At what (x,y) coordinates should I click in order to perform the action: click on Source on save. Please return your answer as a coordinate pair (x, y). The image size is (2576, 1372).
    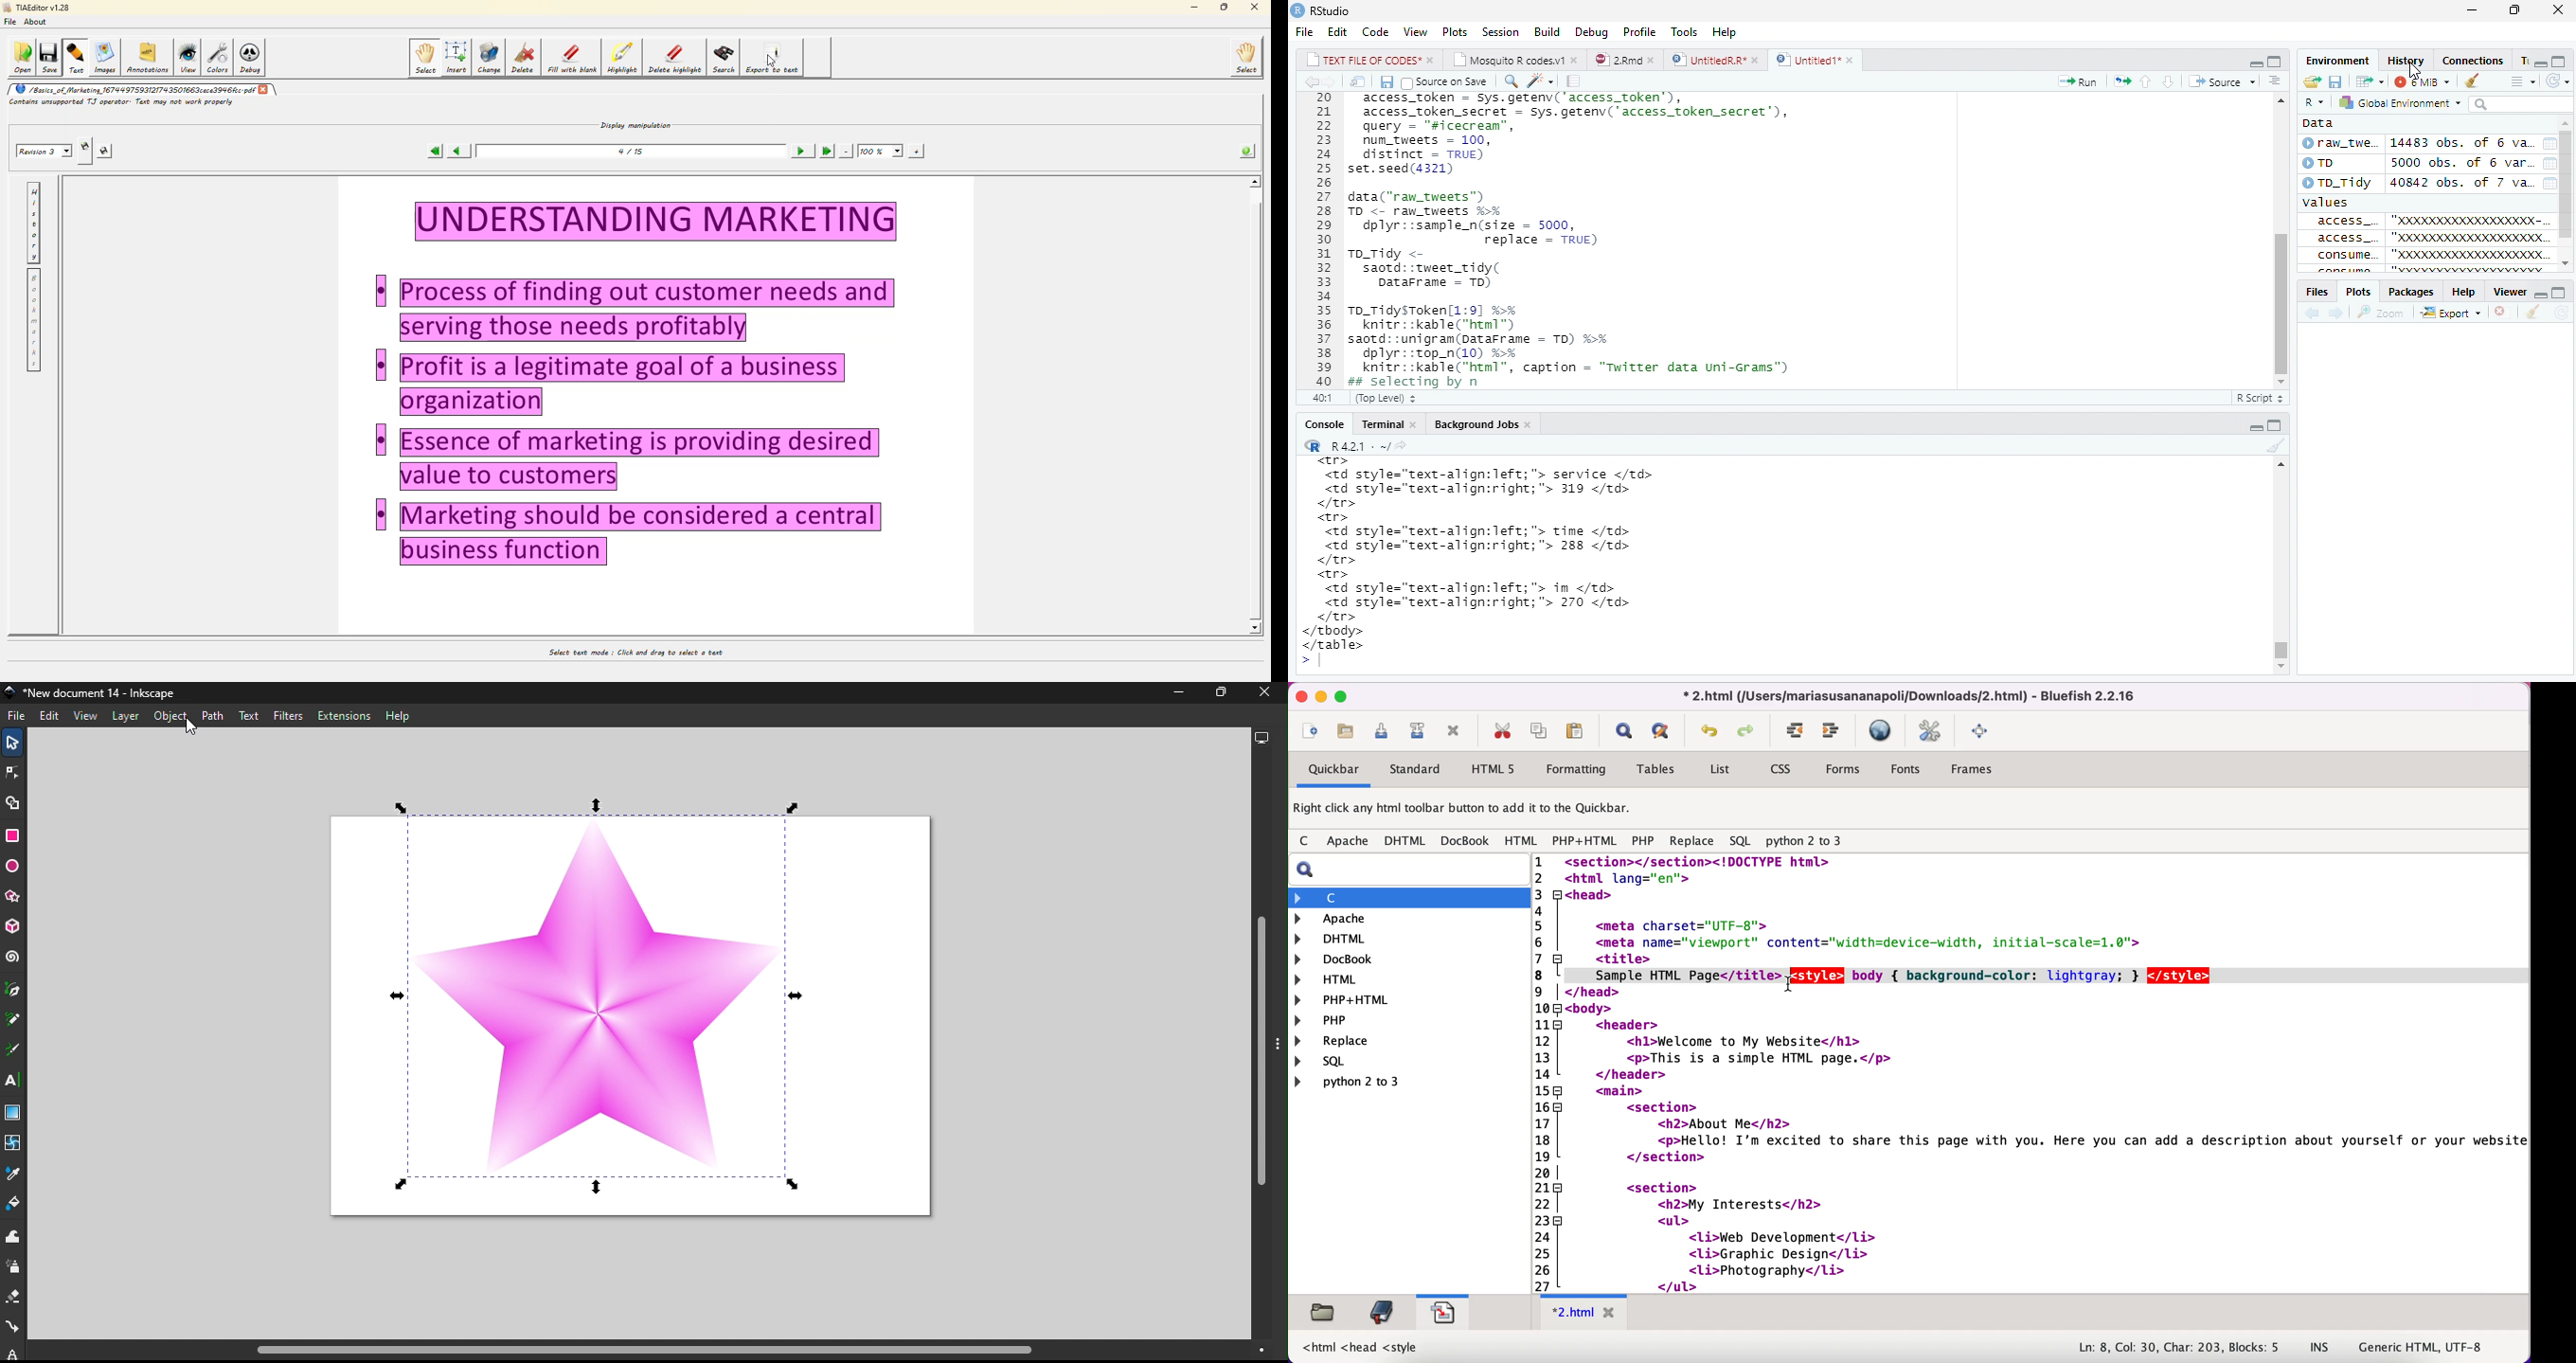
    Looking at the image, I should click on (1450, 81).